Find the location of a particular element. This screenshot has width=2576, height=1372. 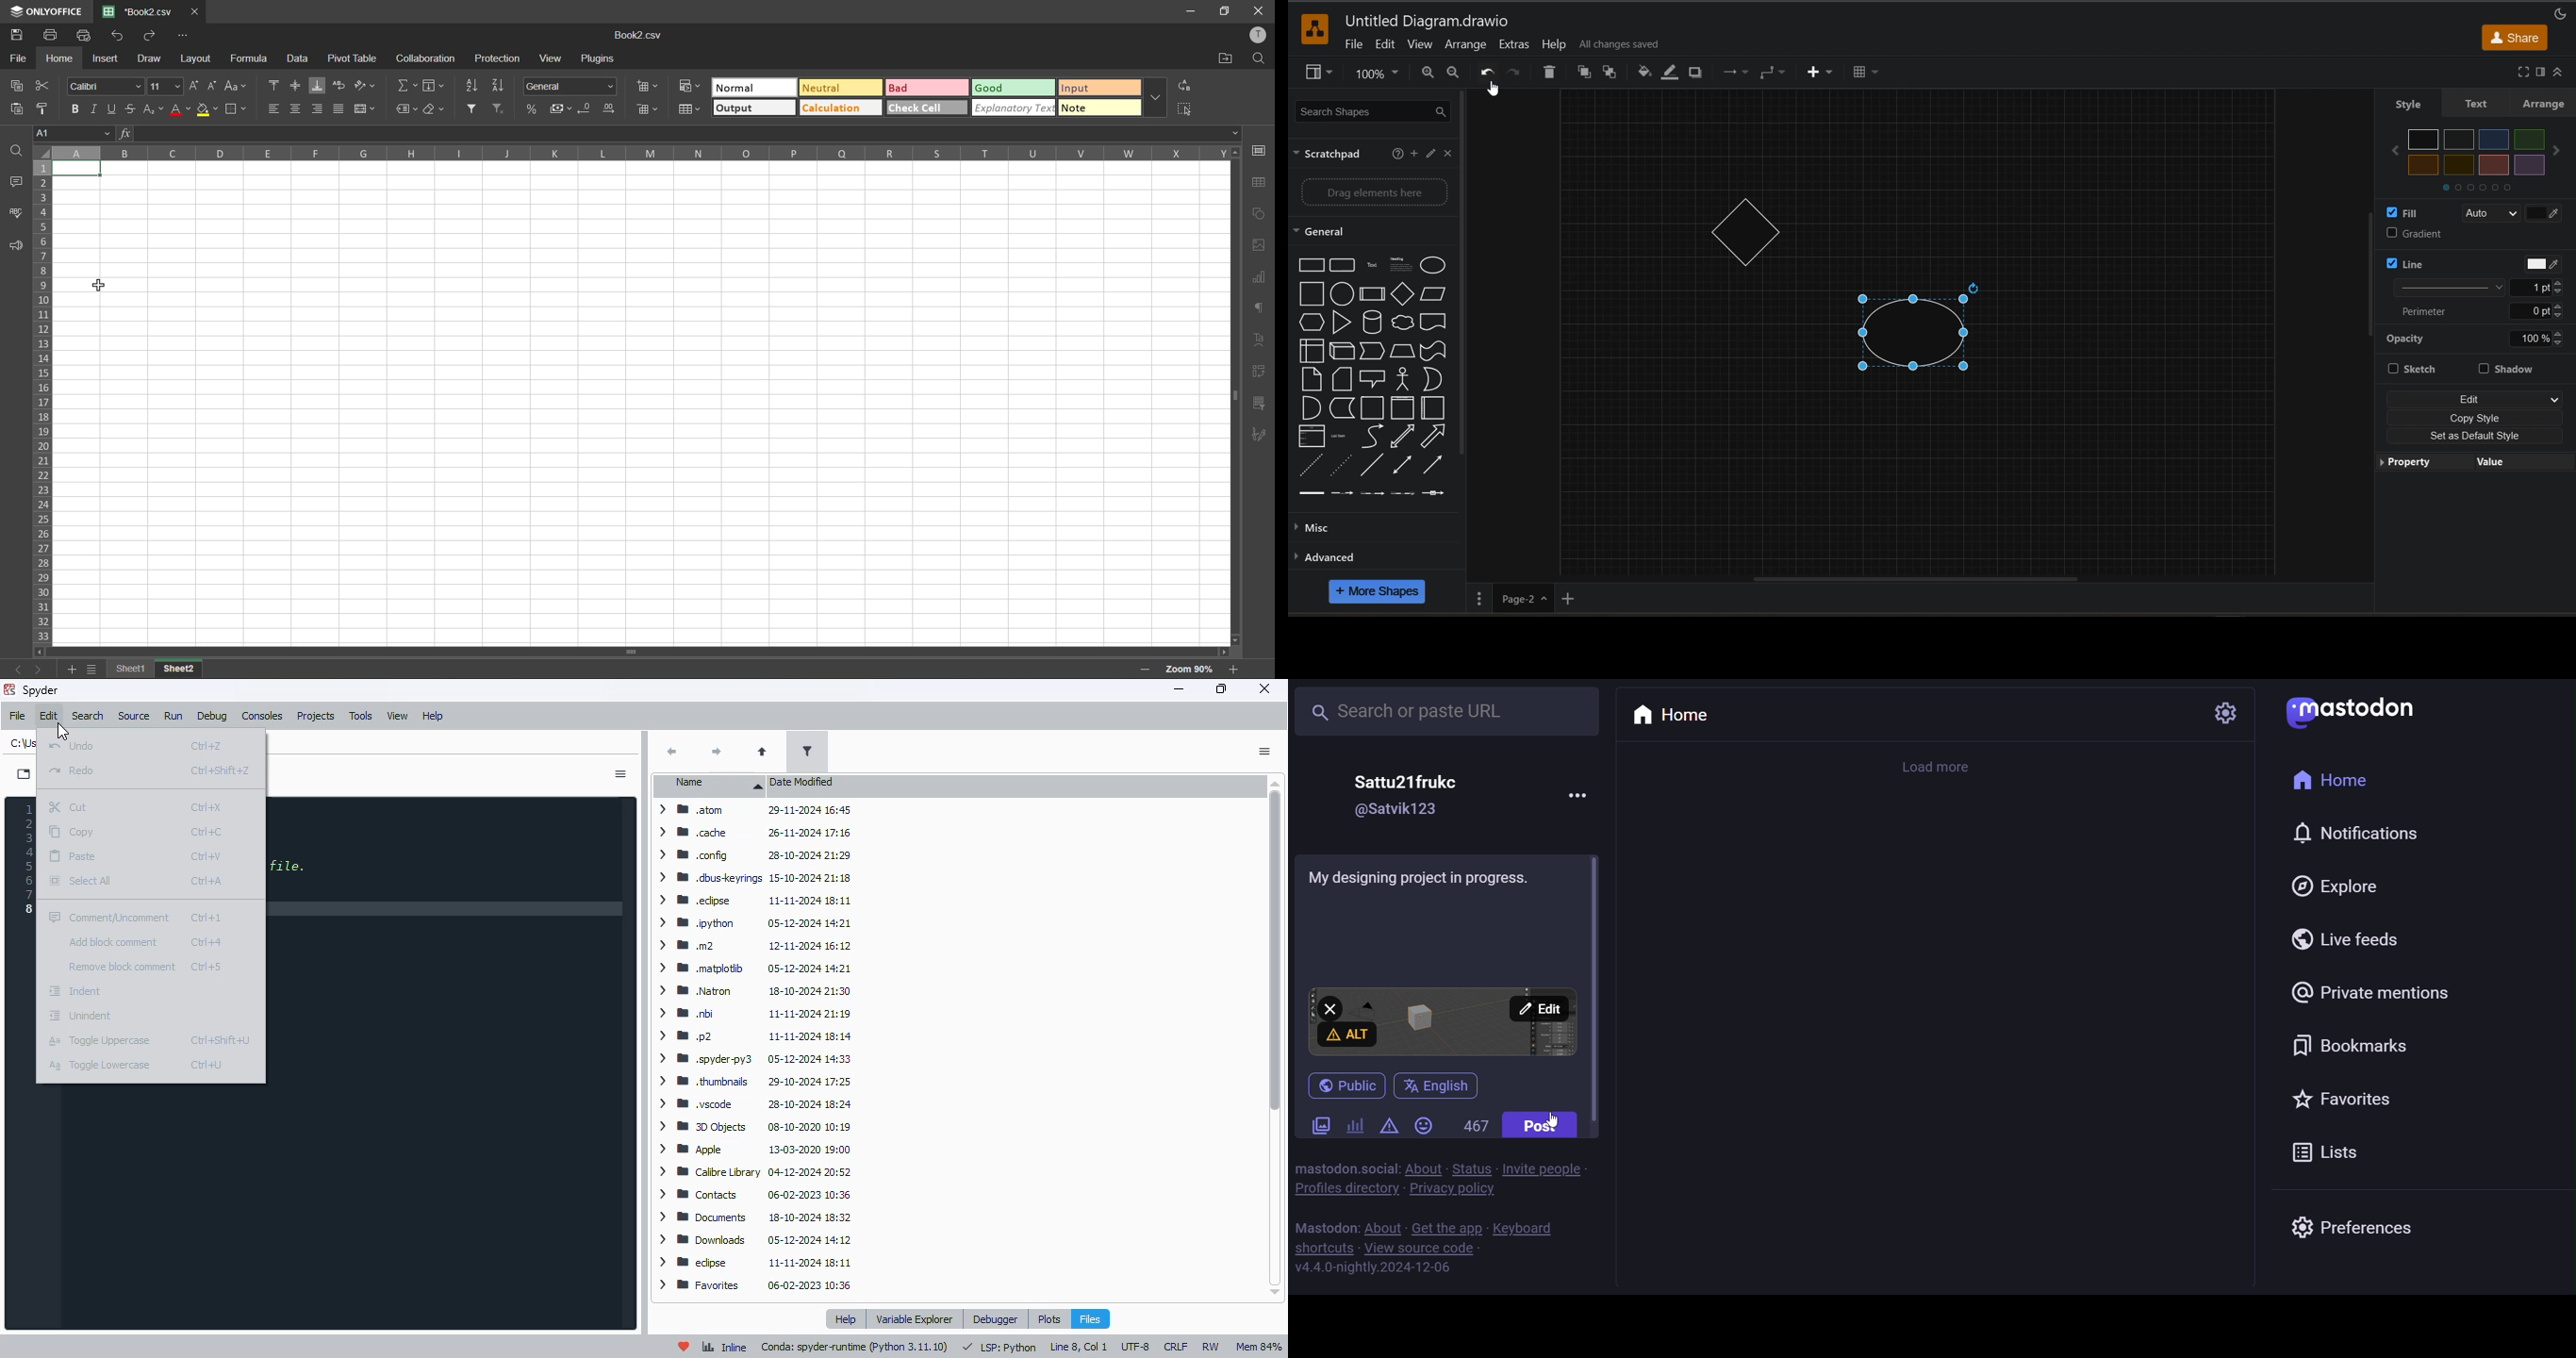

name is located at coordinates (714, 785).